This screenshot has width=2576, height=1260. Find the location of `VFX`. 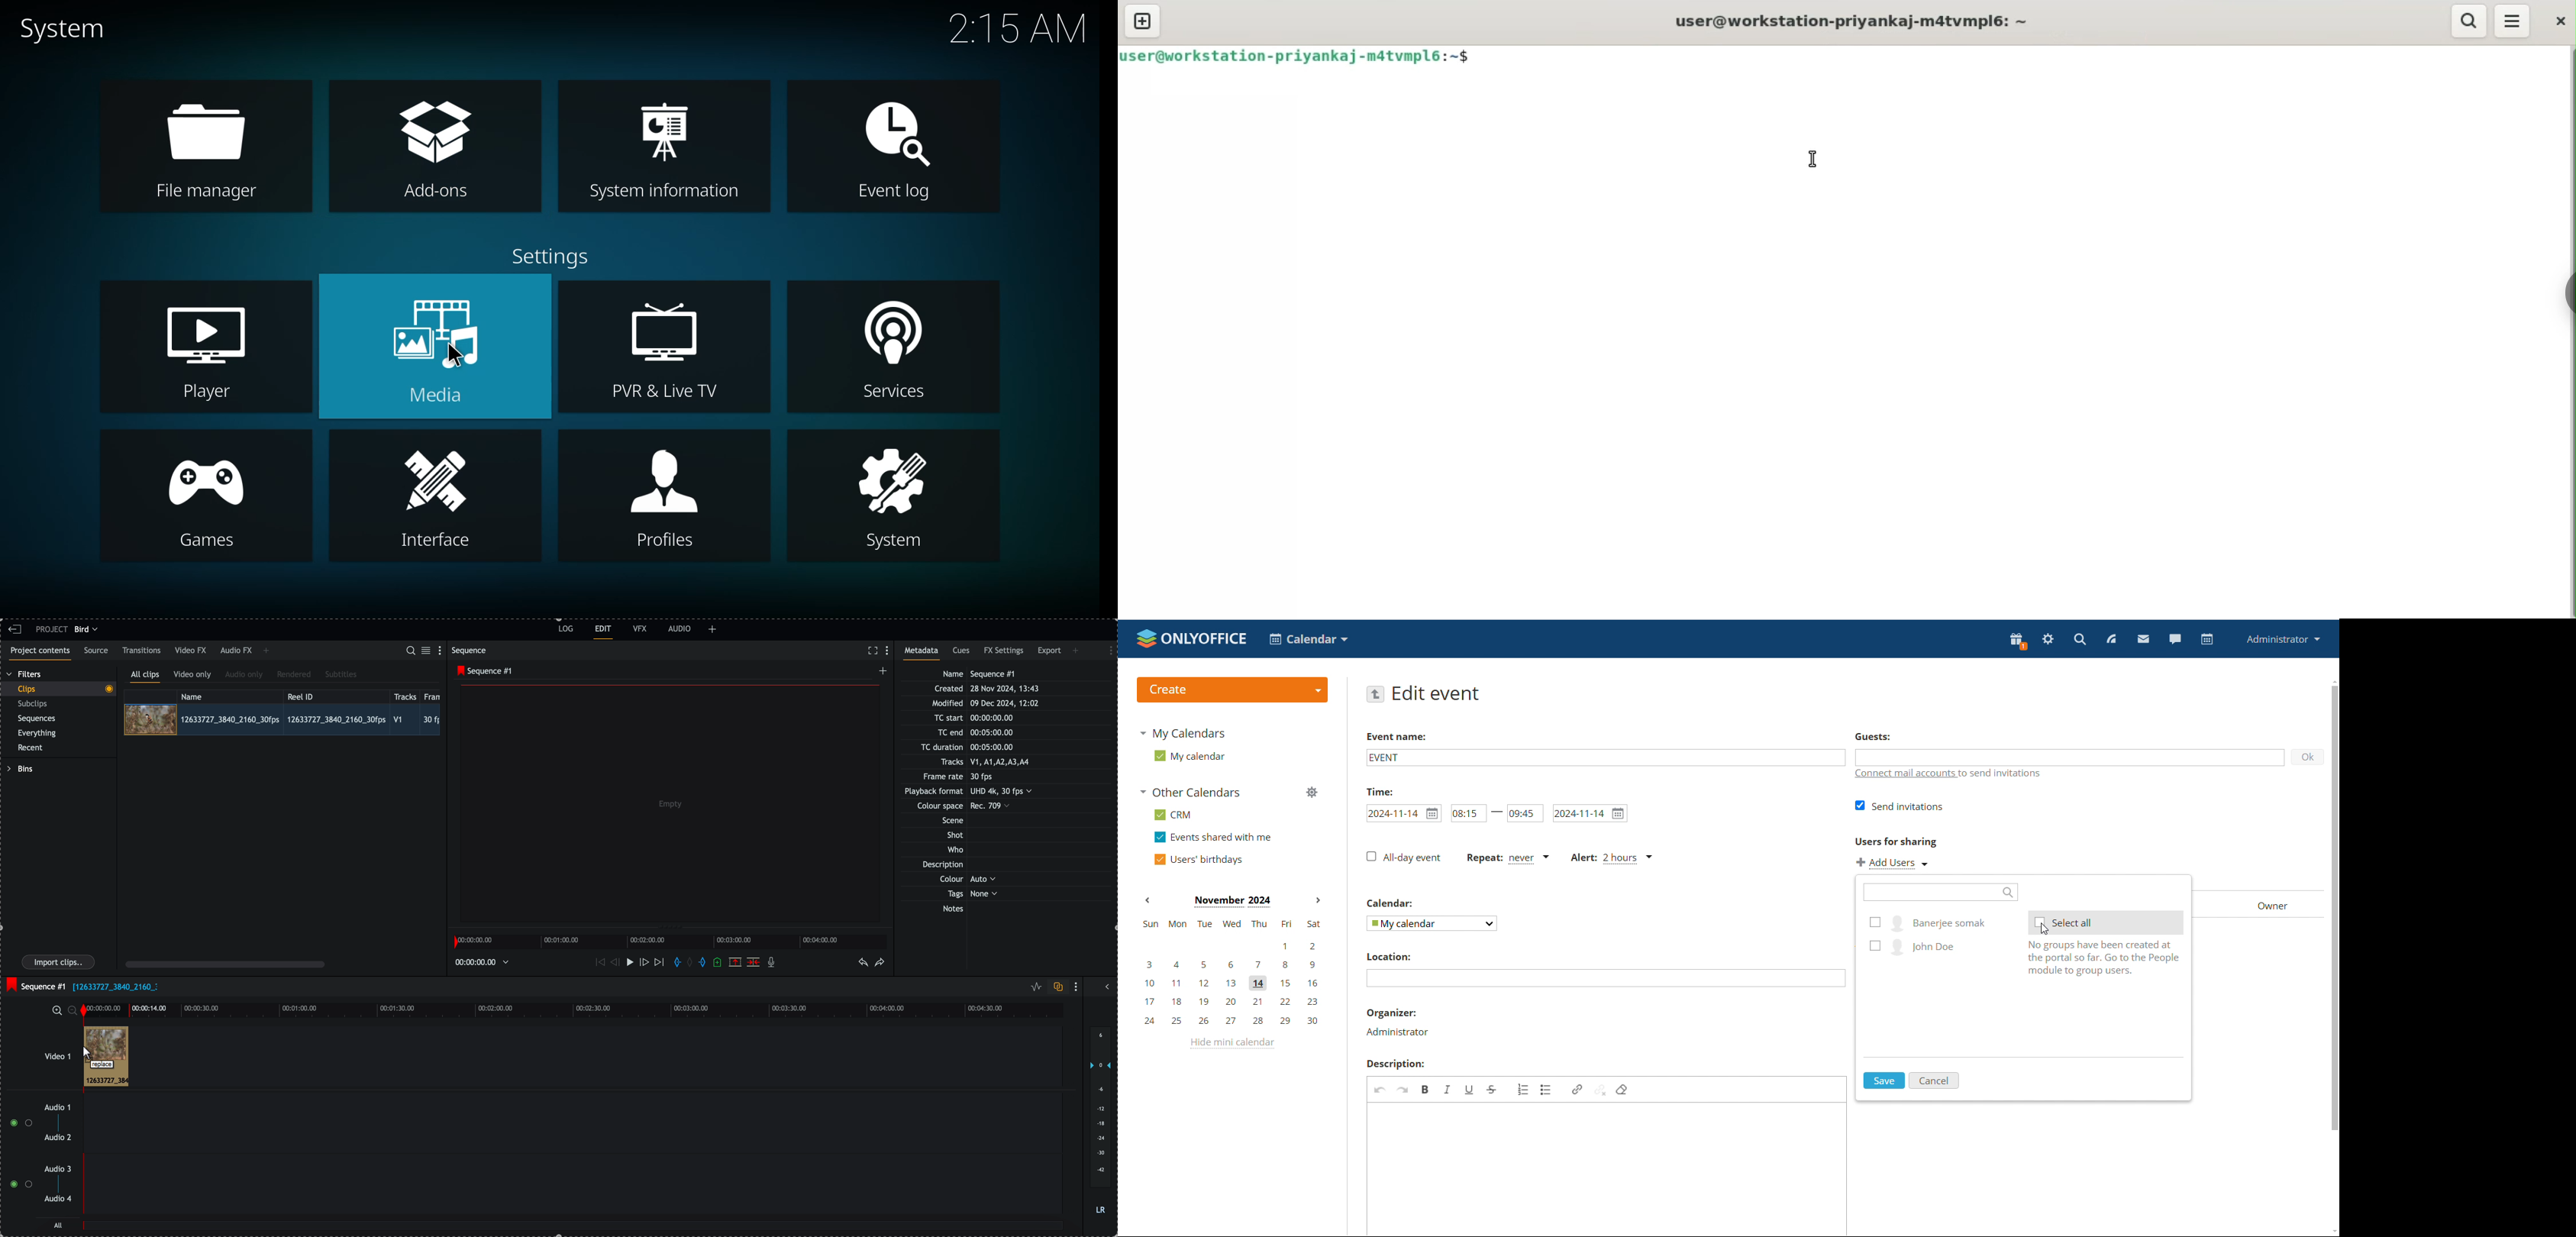

VFX is located at coordinates (640, 628).